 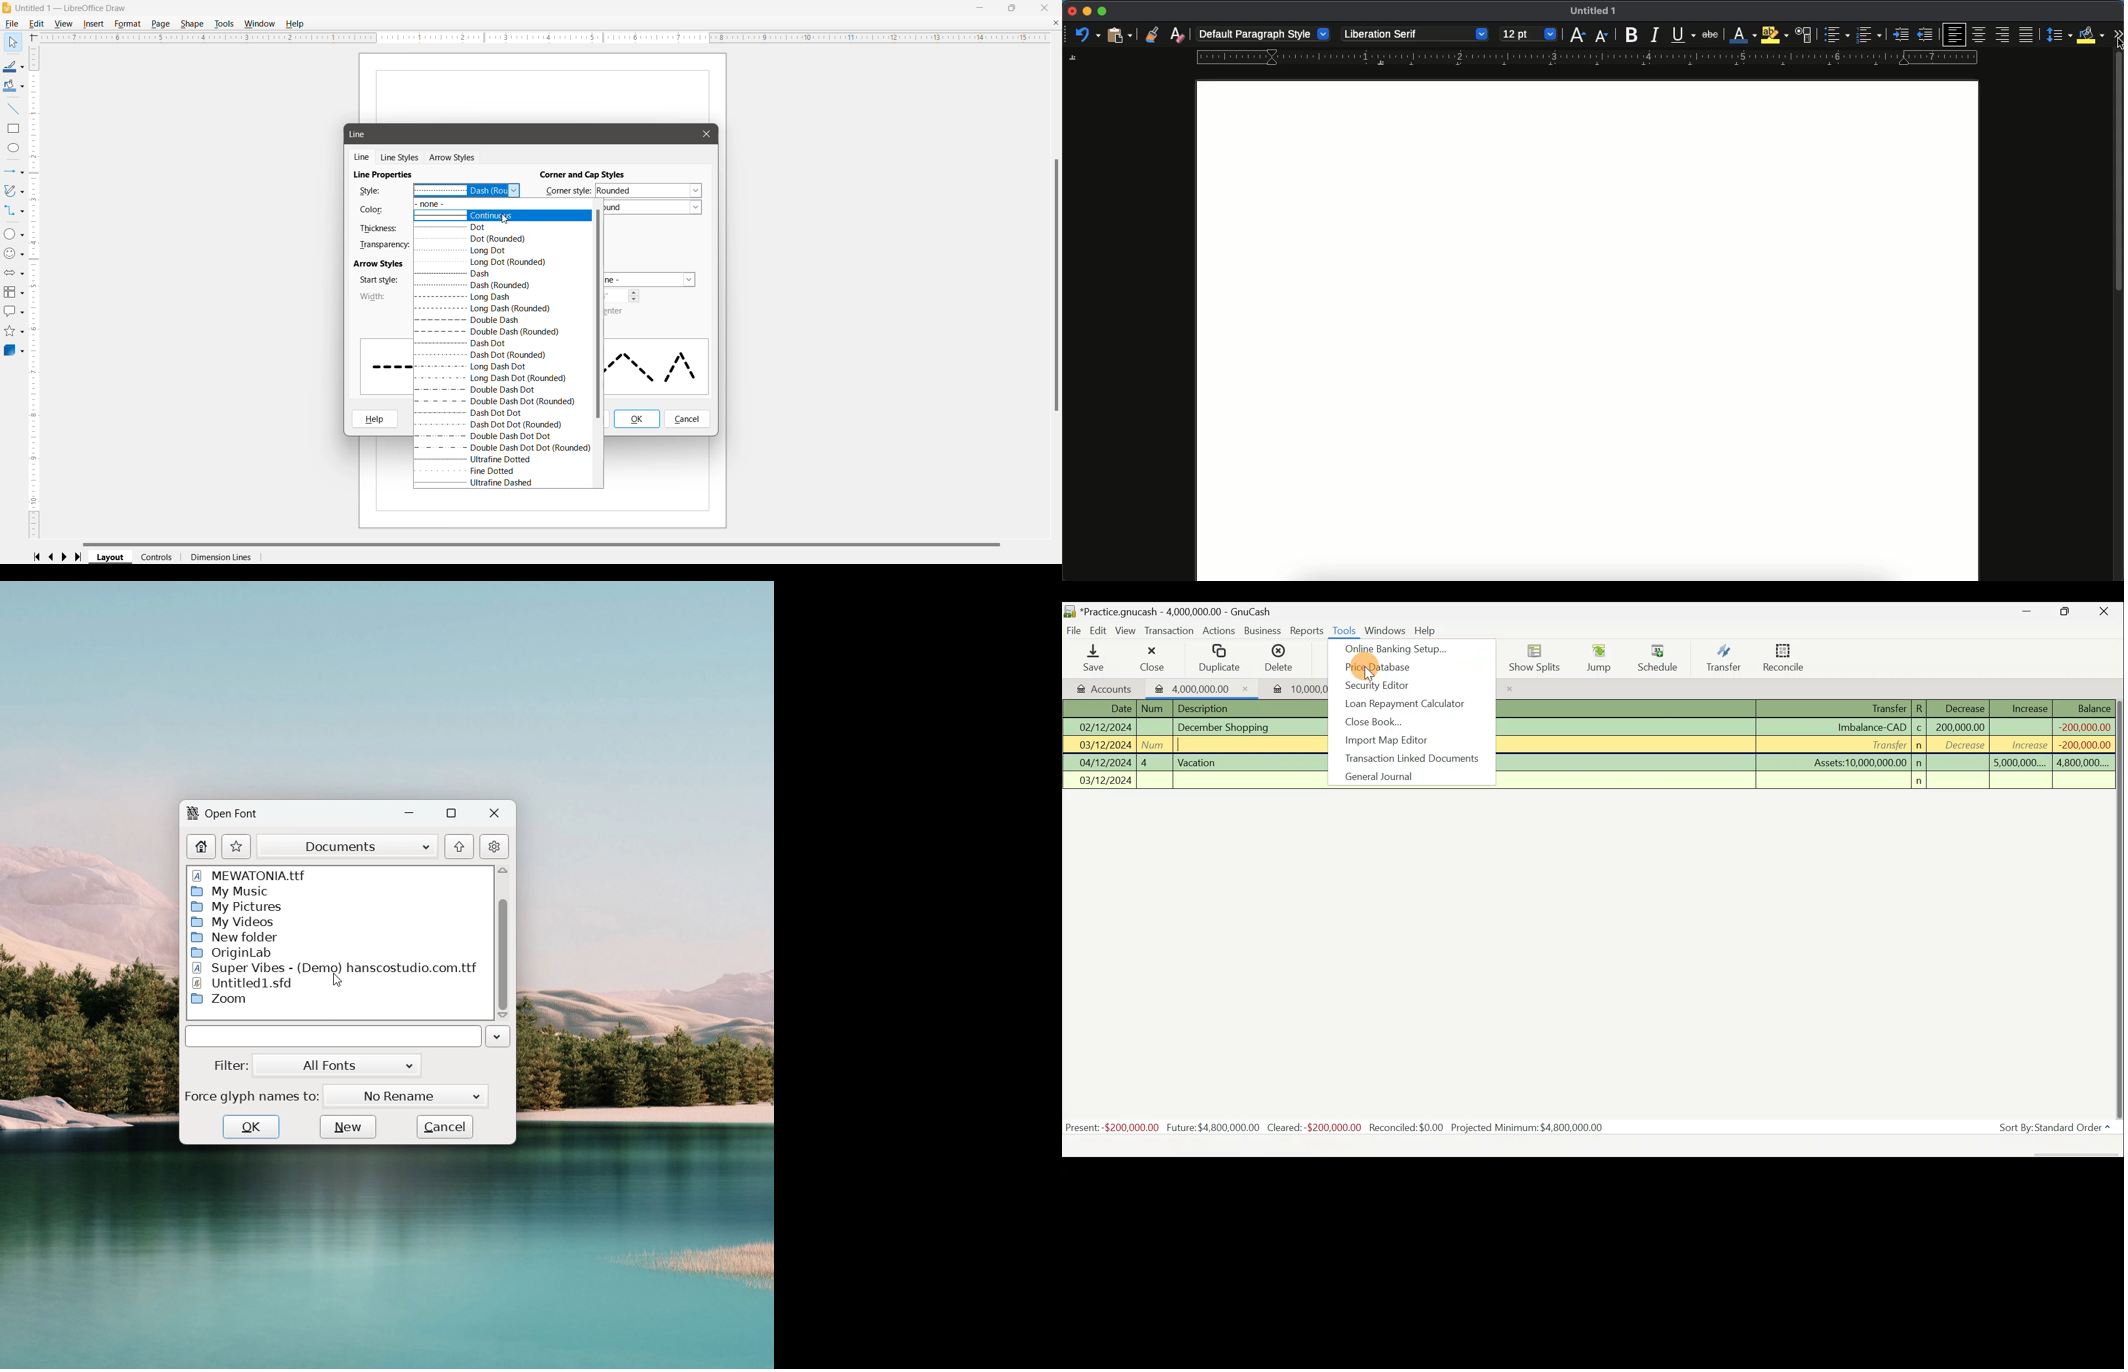 I want to click on cancel, so click(x=446, y=1127).